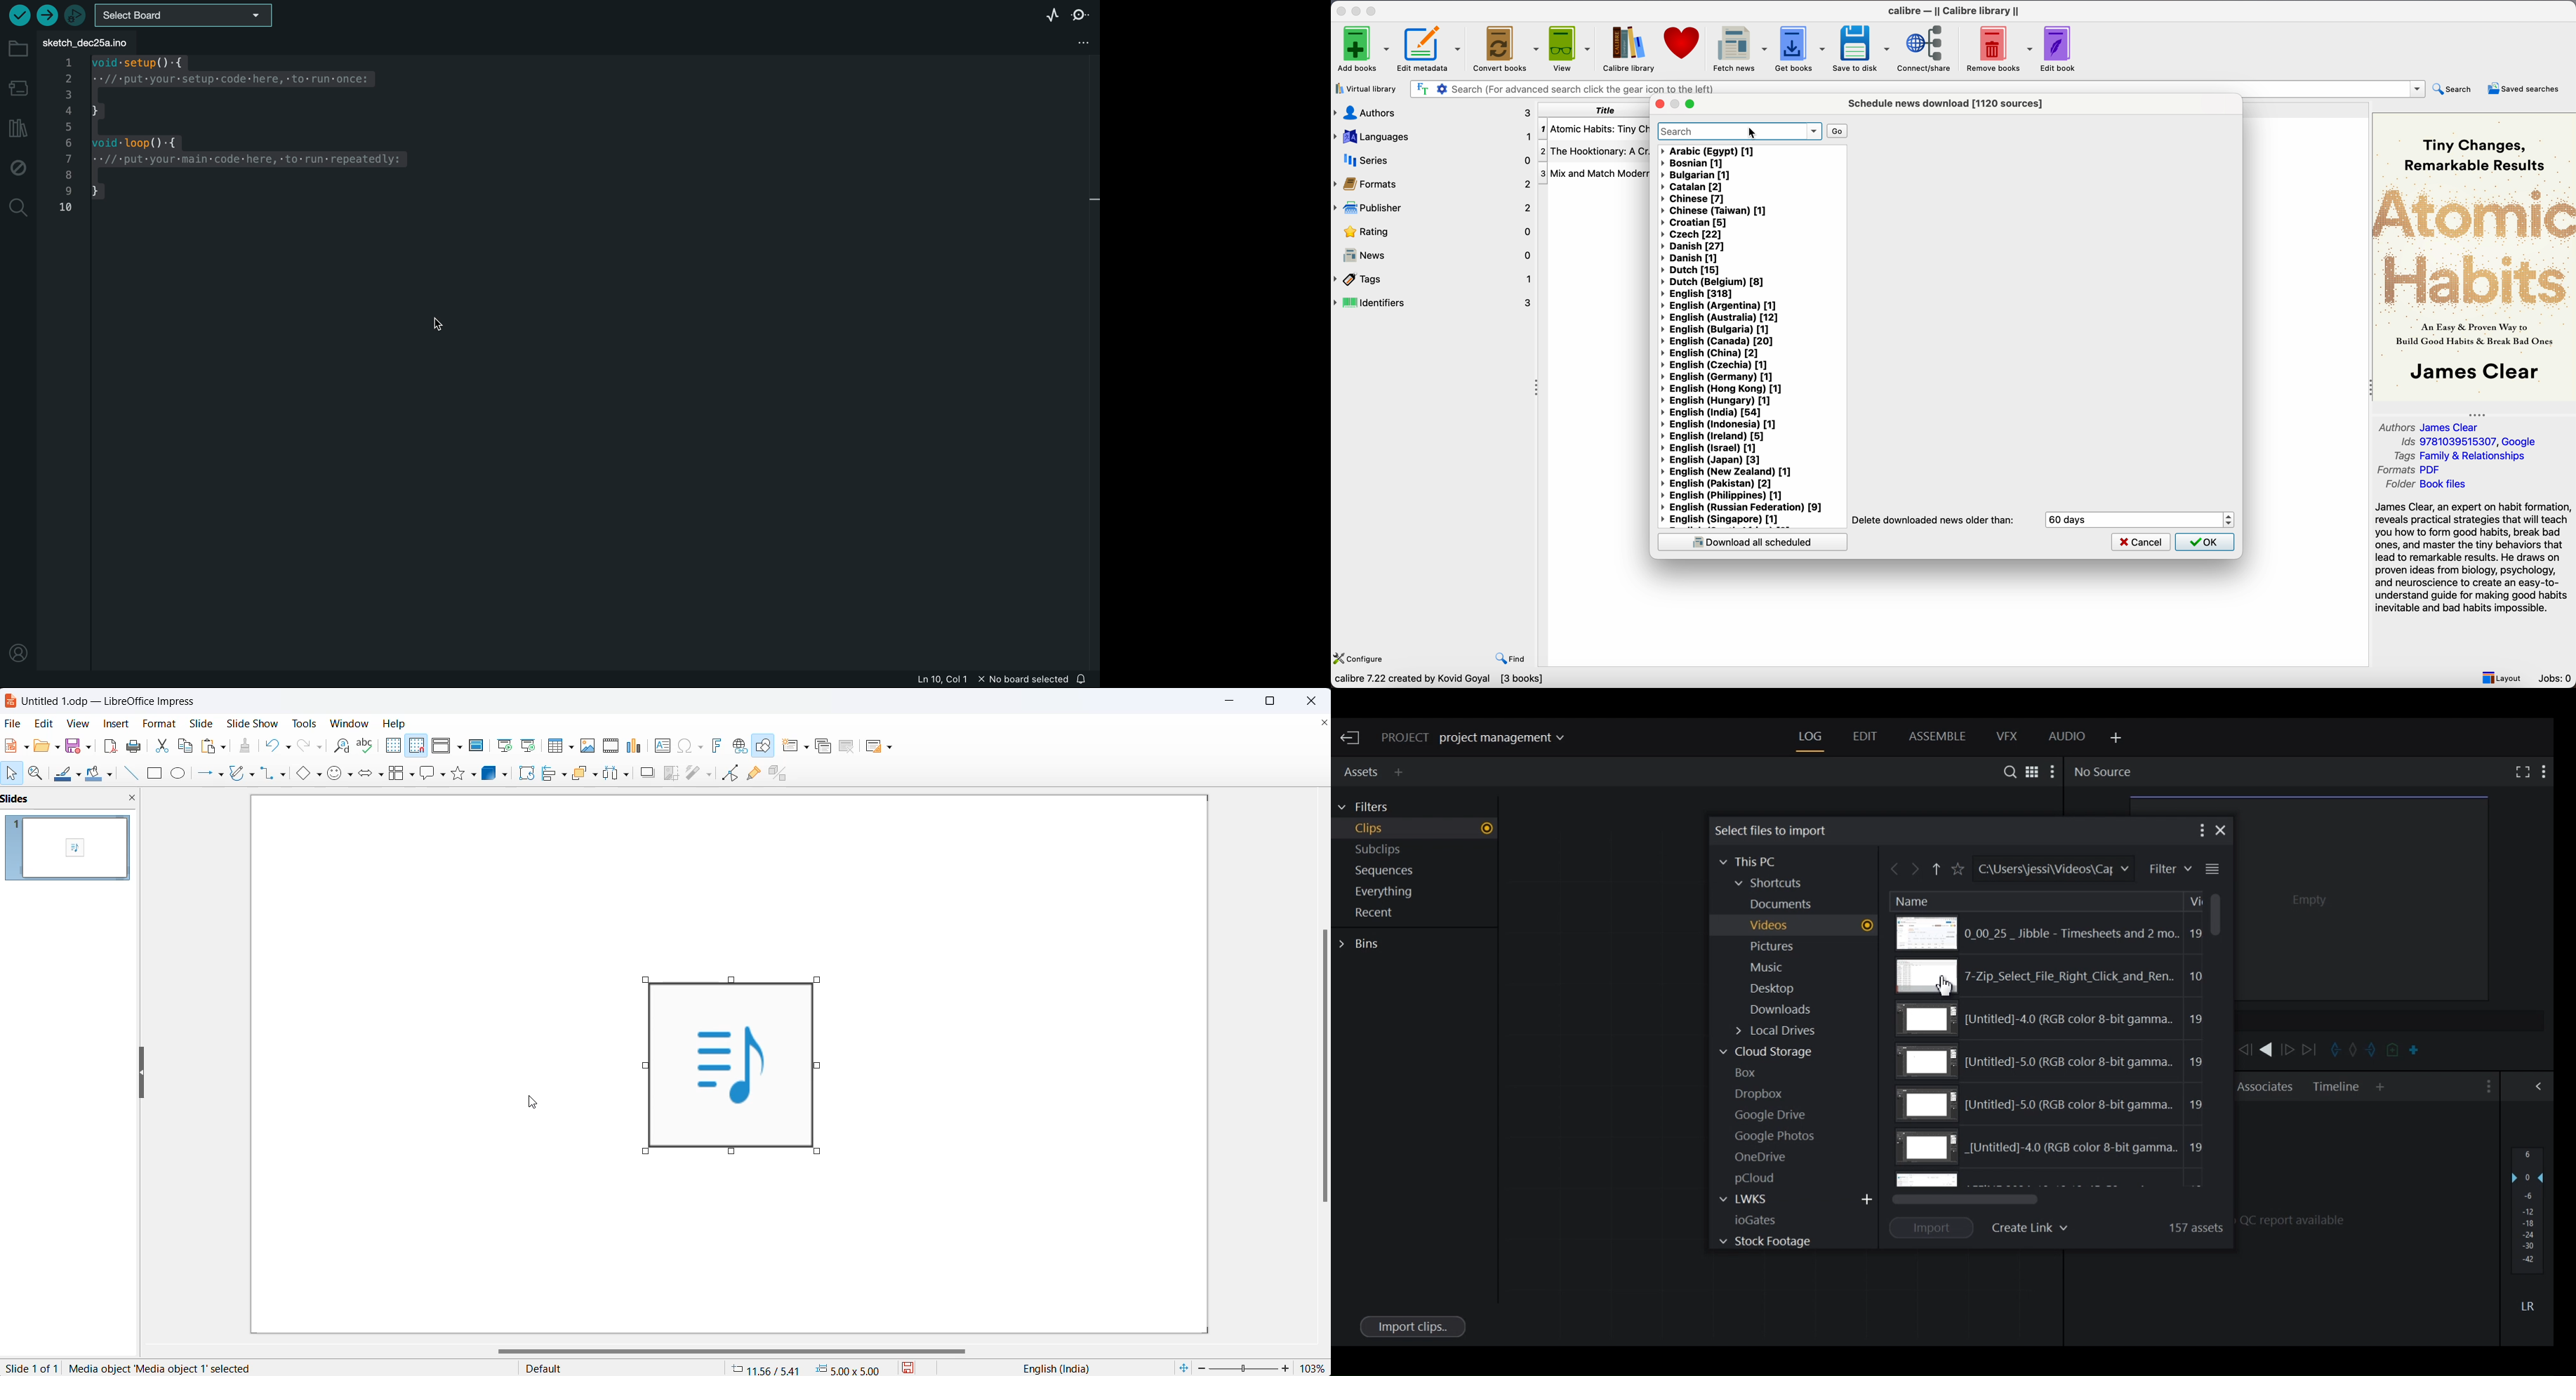 Image resolution: width=2576 pixels, height=1400 pixels. I want to click on slideshow, so click(252, 723).